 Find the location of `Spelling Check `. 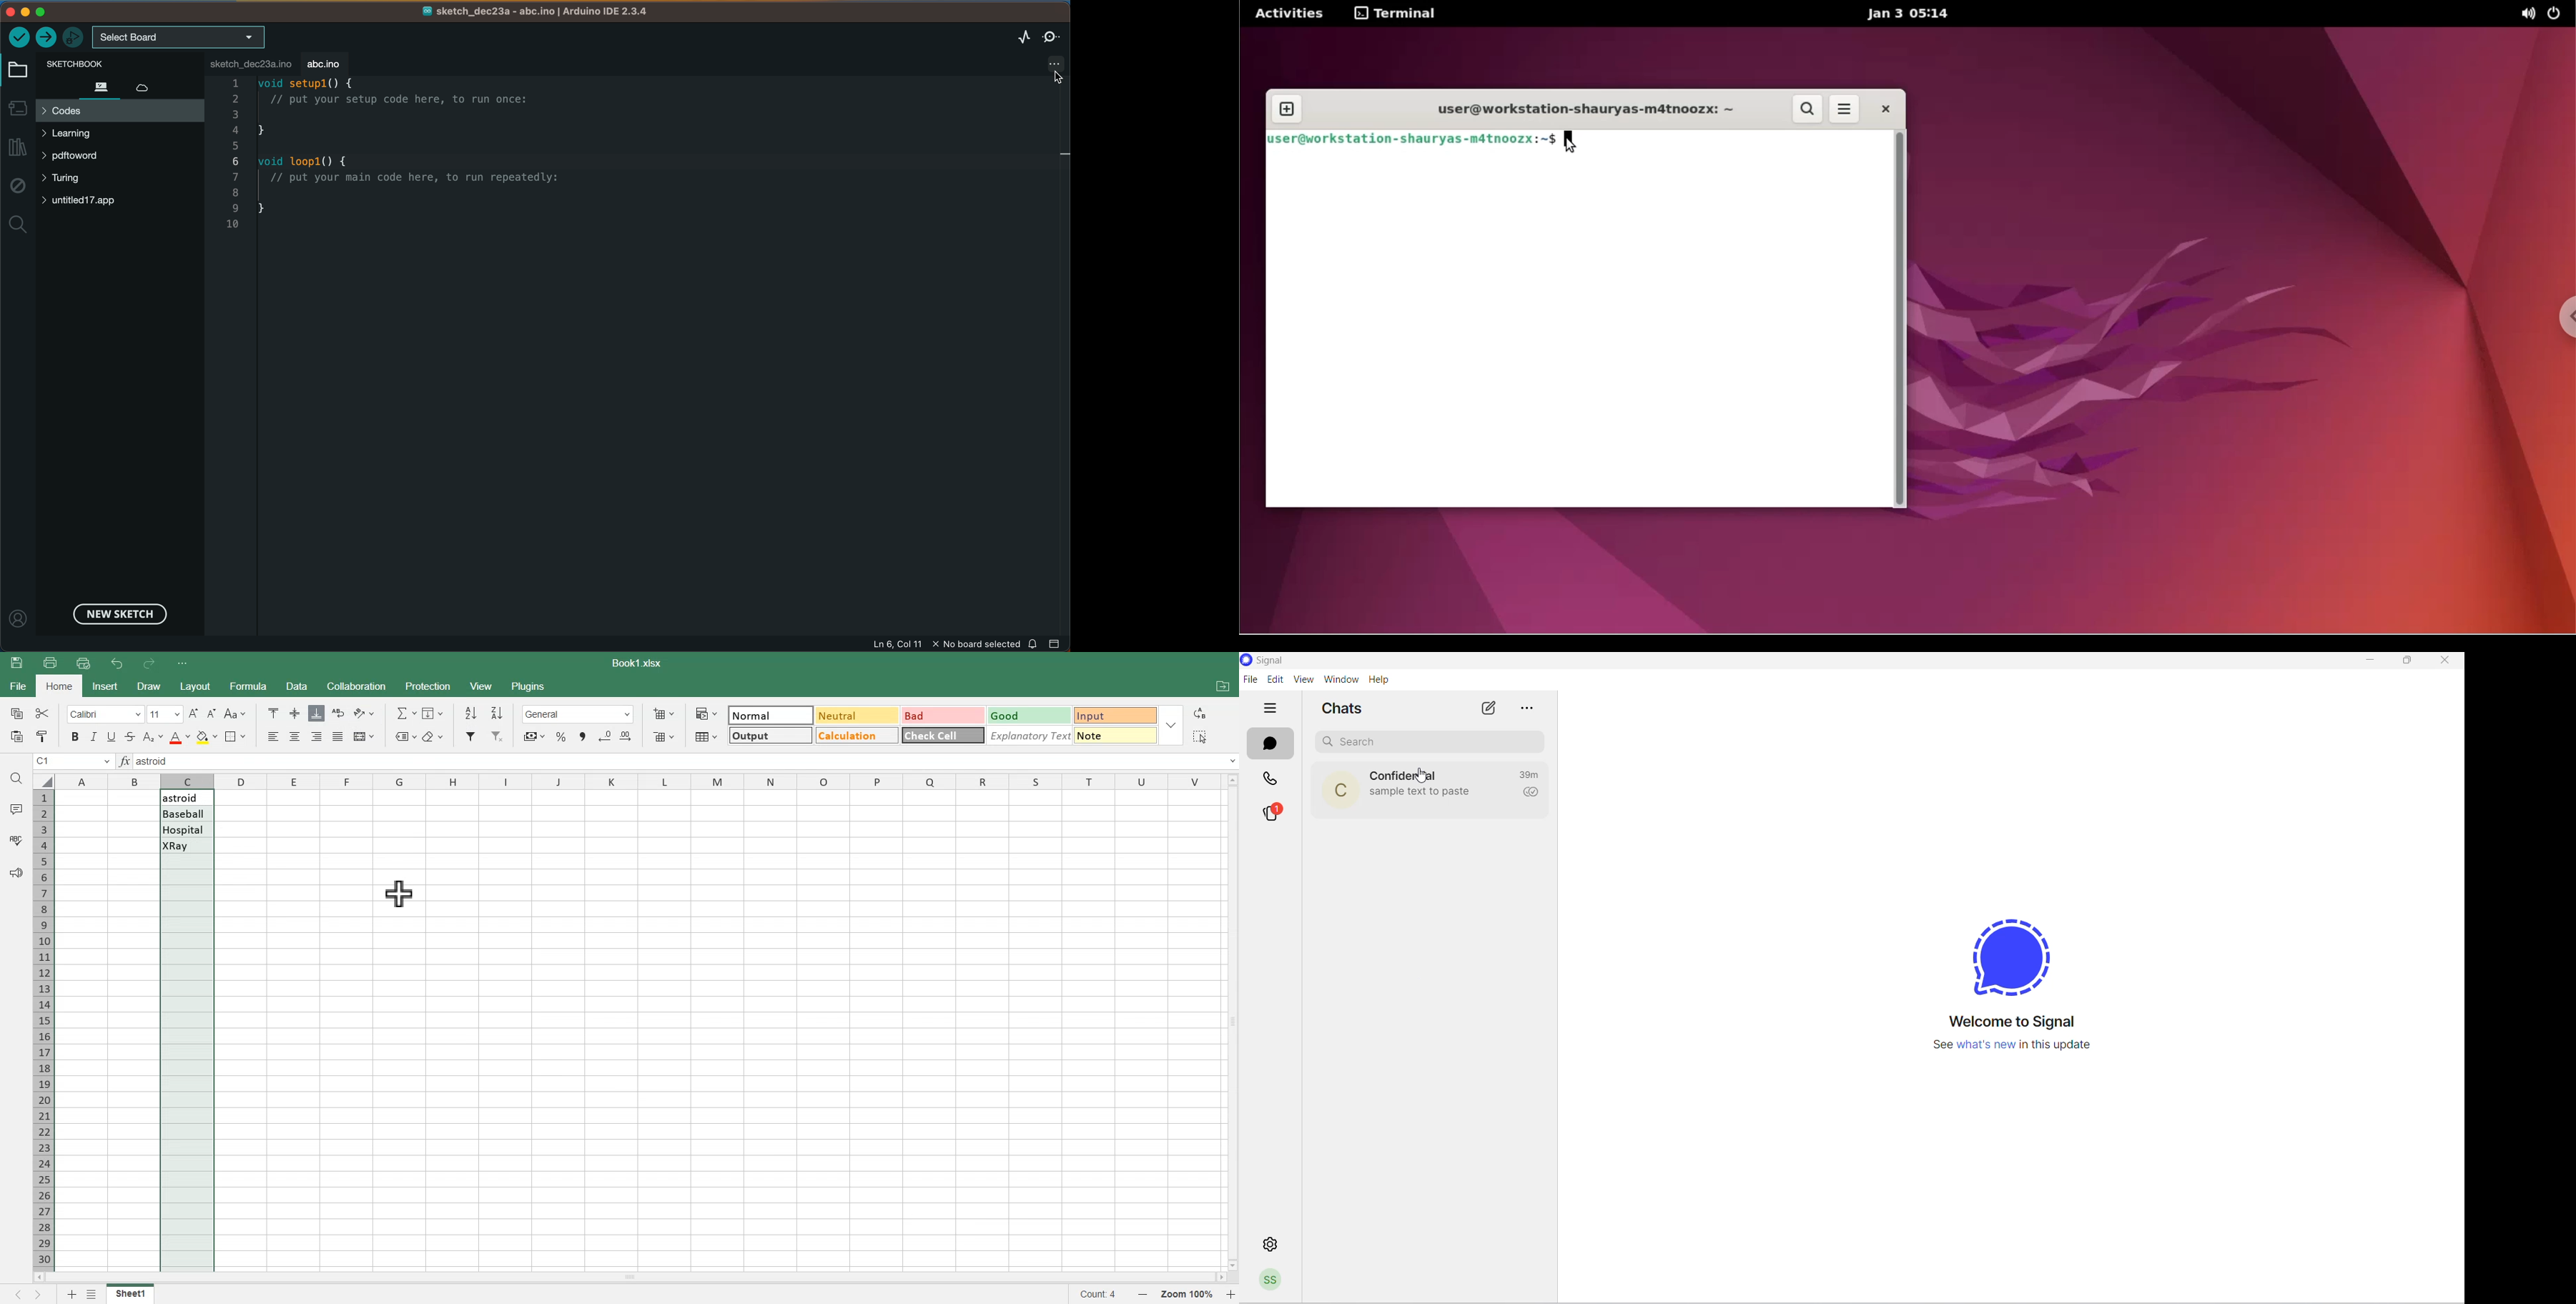

Spelling Check  is located at coordinates (17, 839).